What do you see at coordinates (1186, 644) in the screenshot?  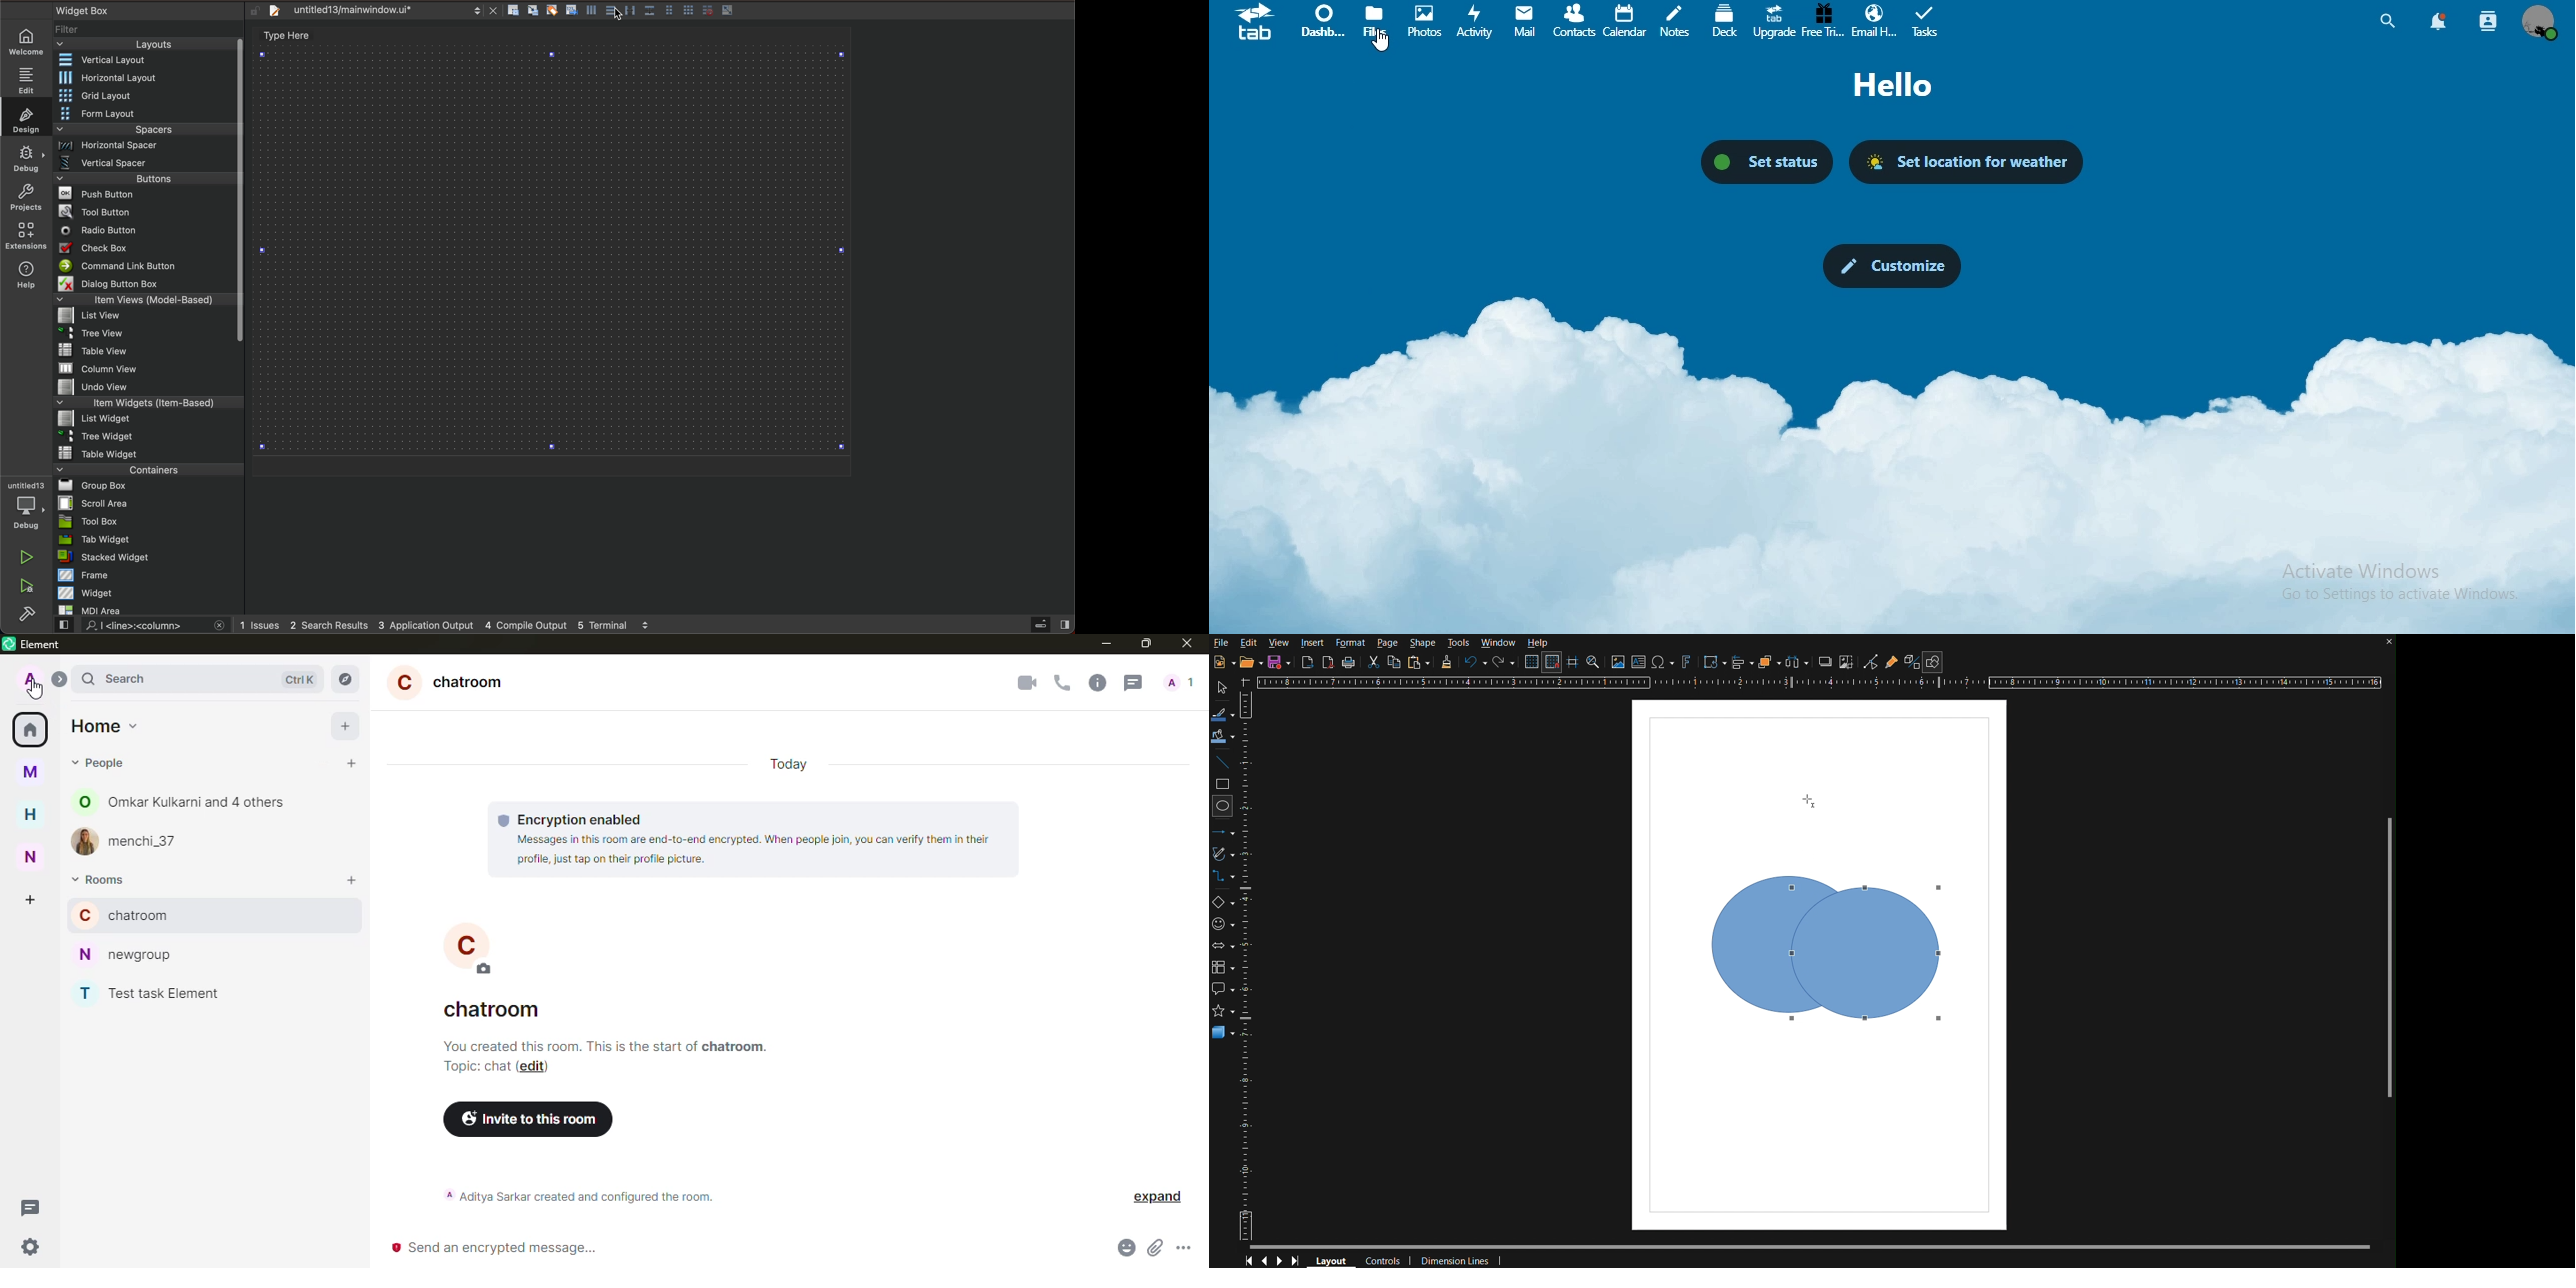 I see `close` at bounding box center [1186, 644].